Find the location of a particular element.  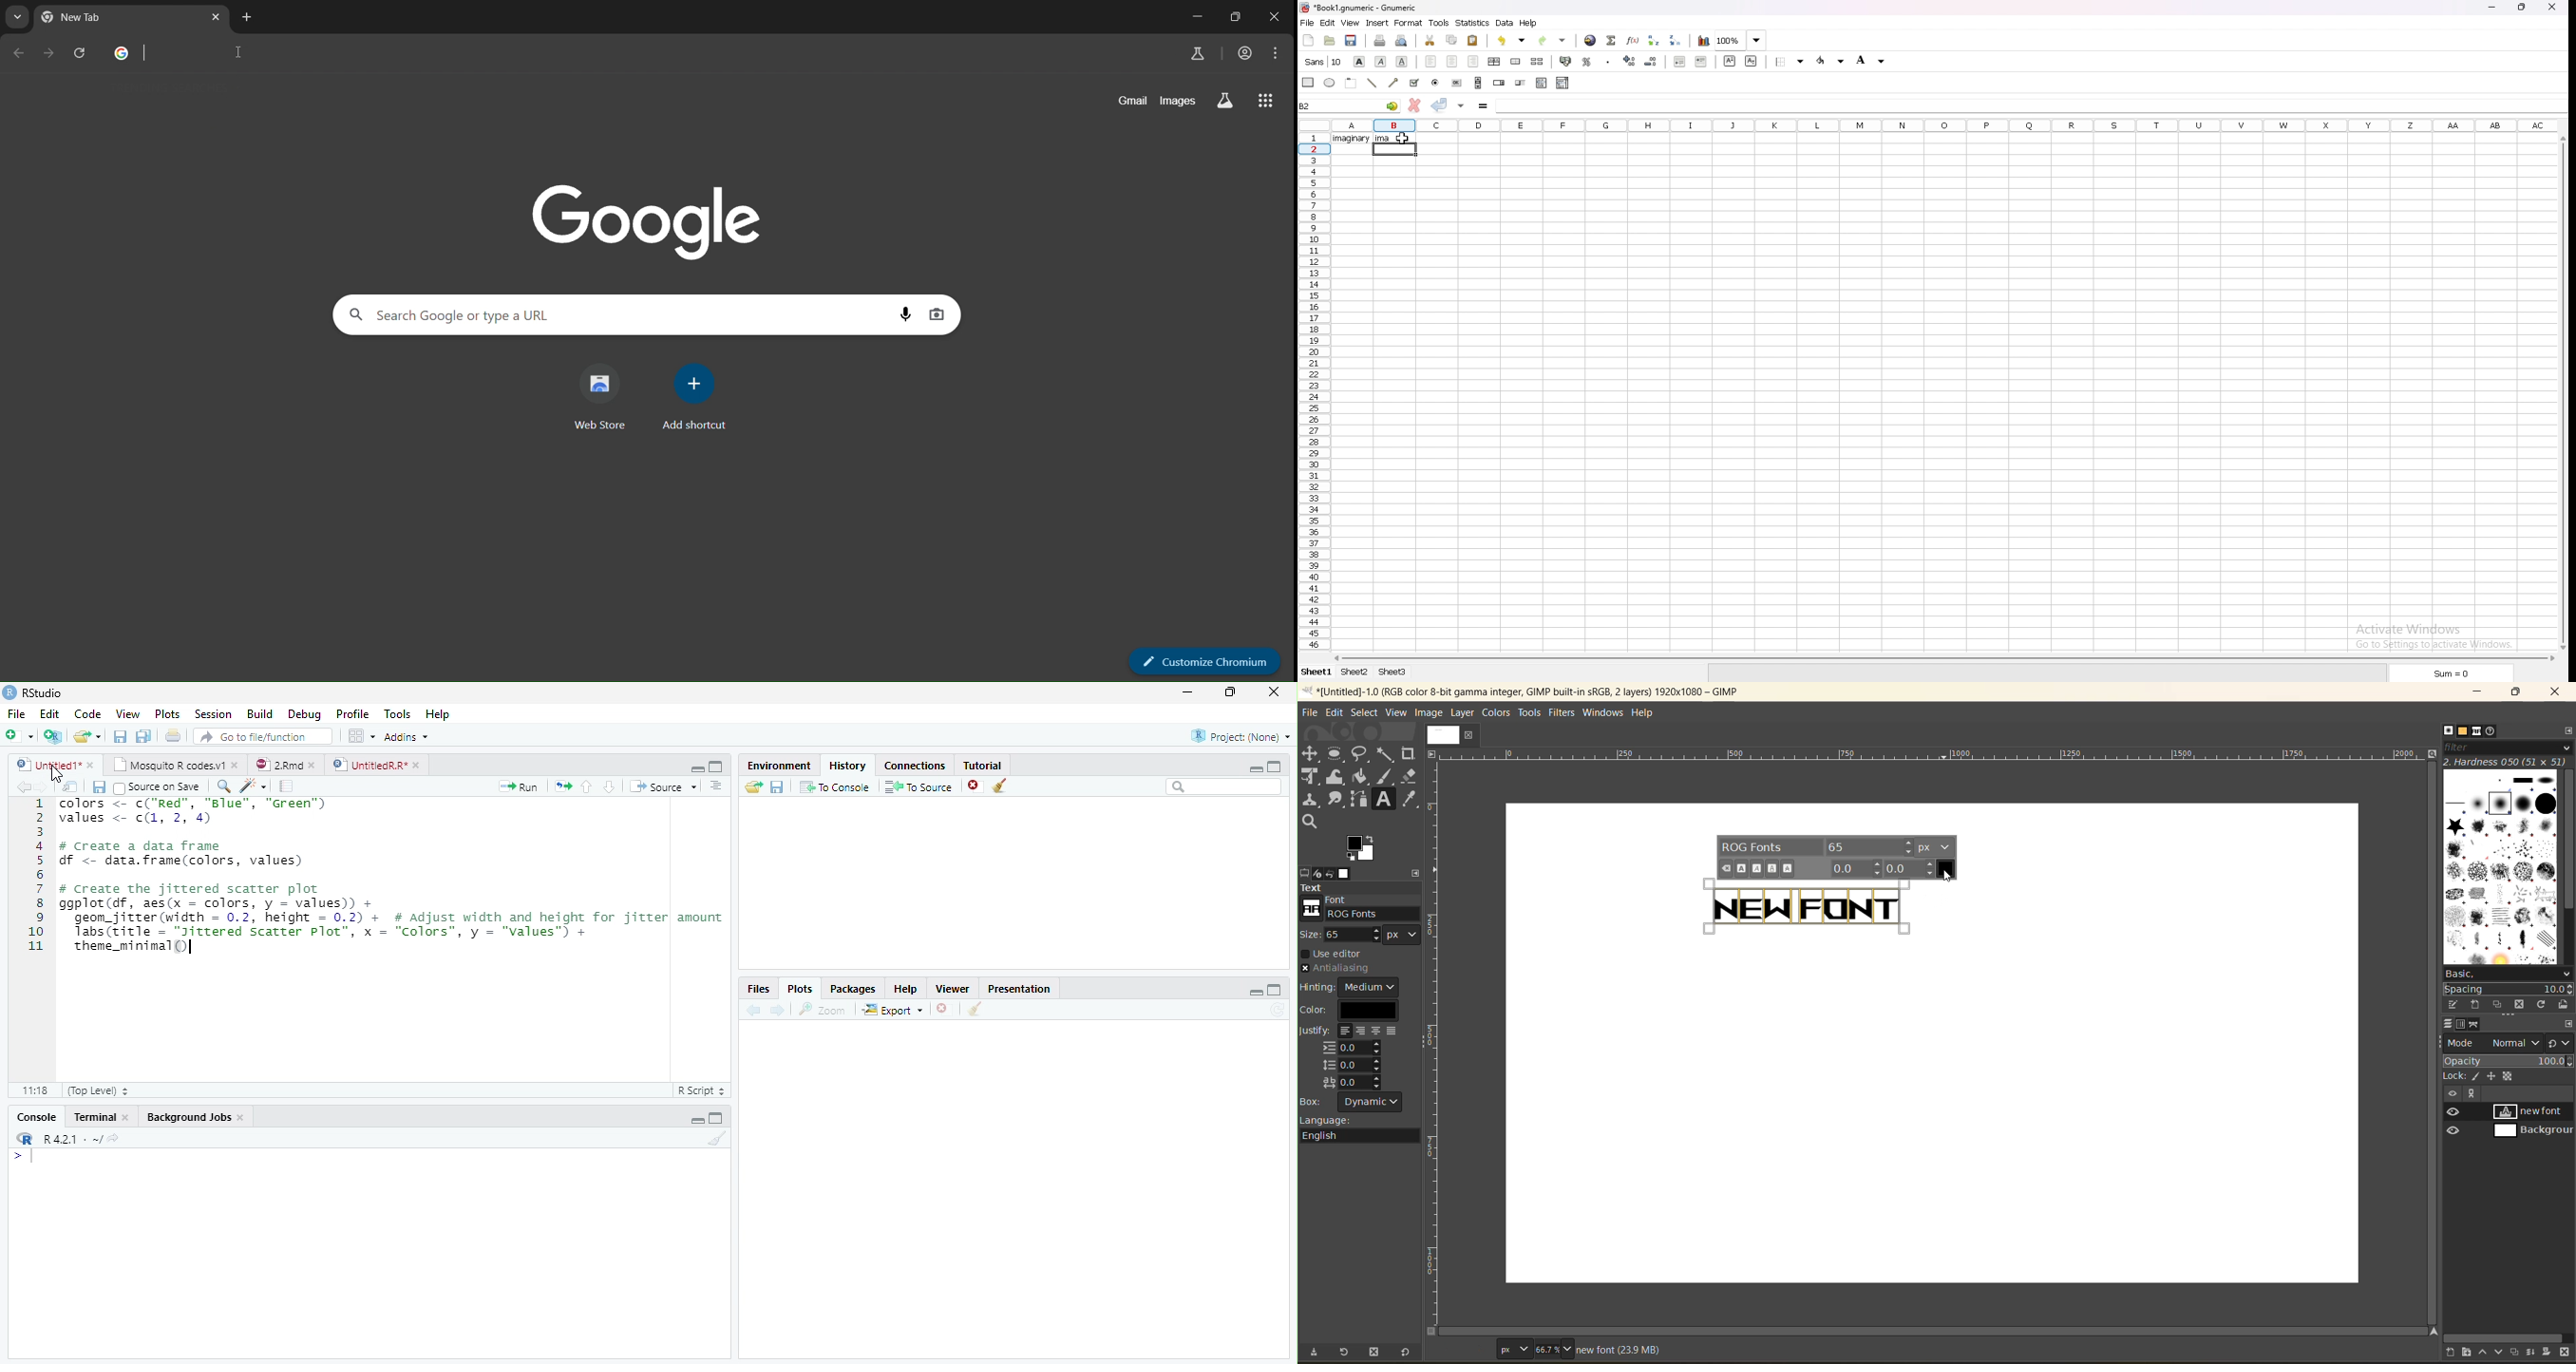

Go to file/function is located at coordinates (263, 736).